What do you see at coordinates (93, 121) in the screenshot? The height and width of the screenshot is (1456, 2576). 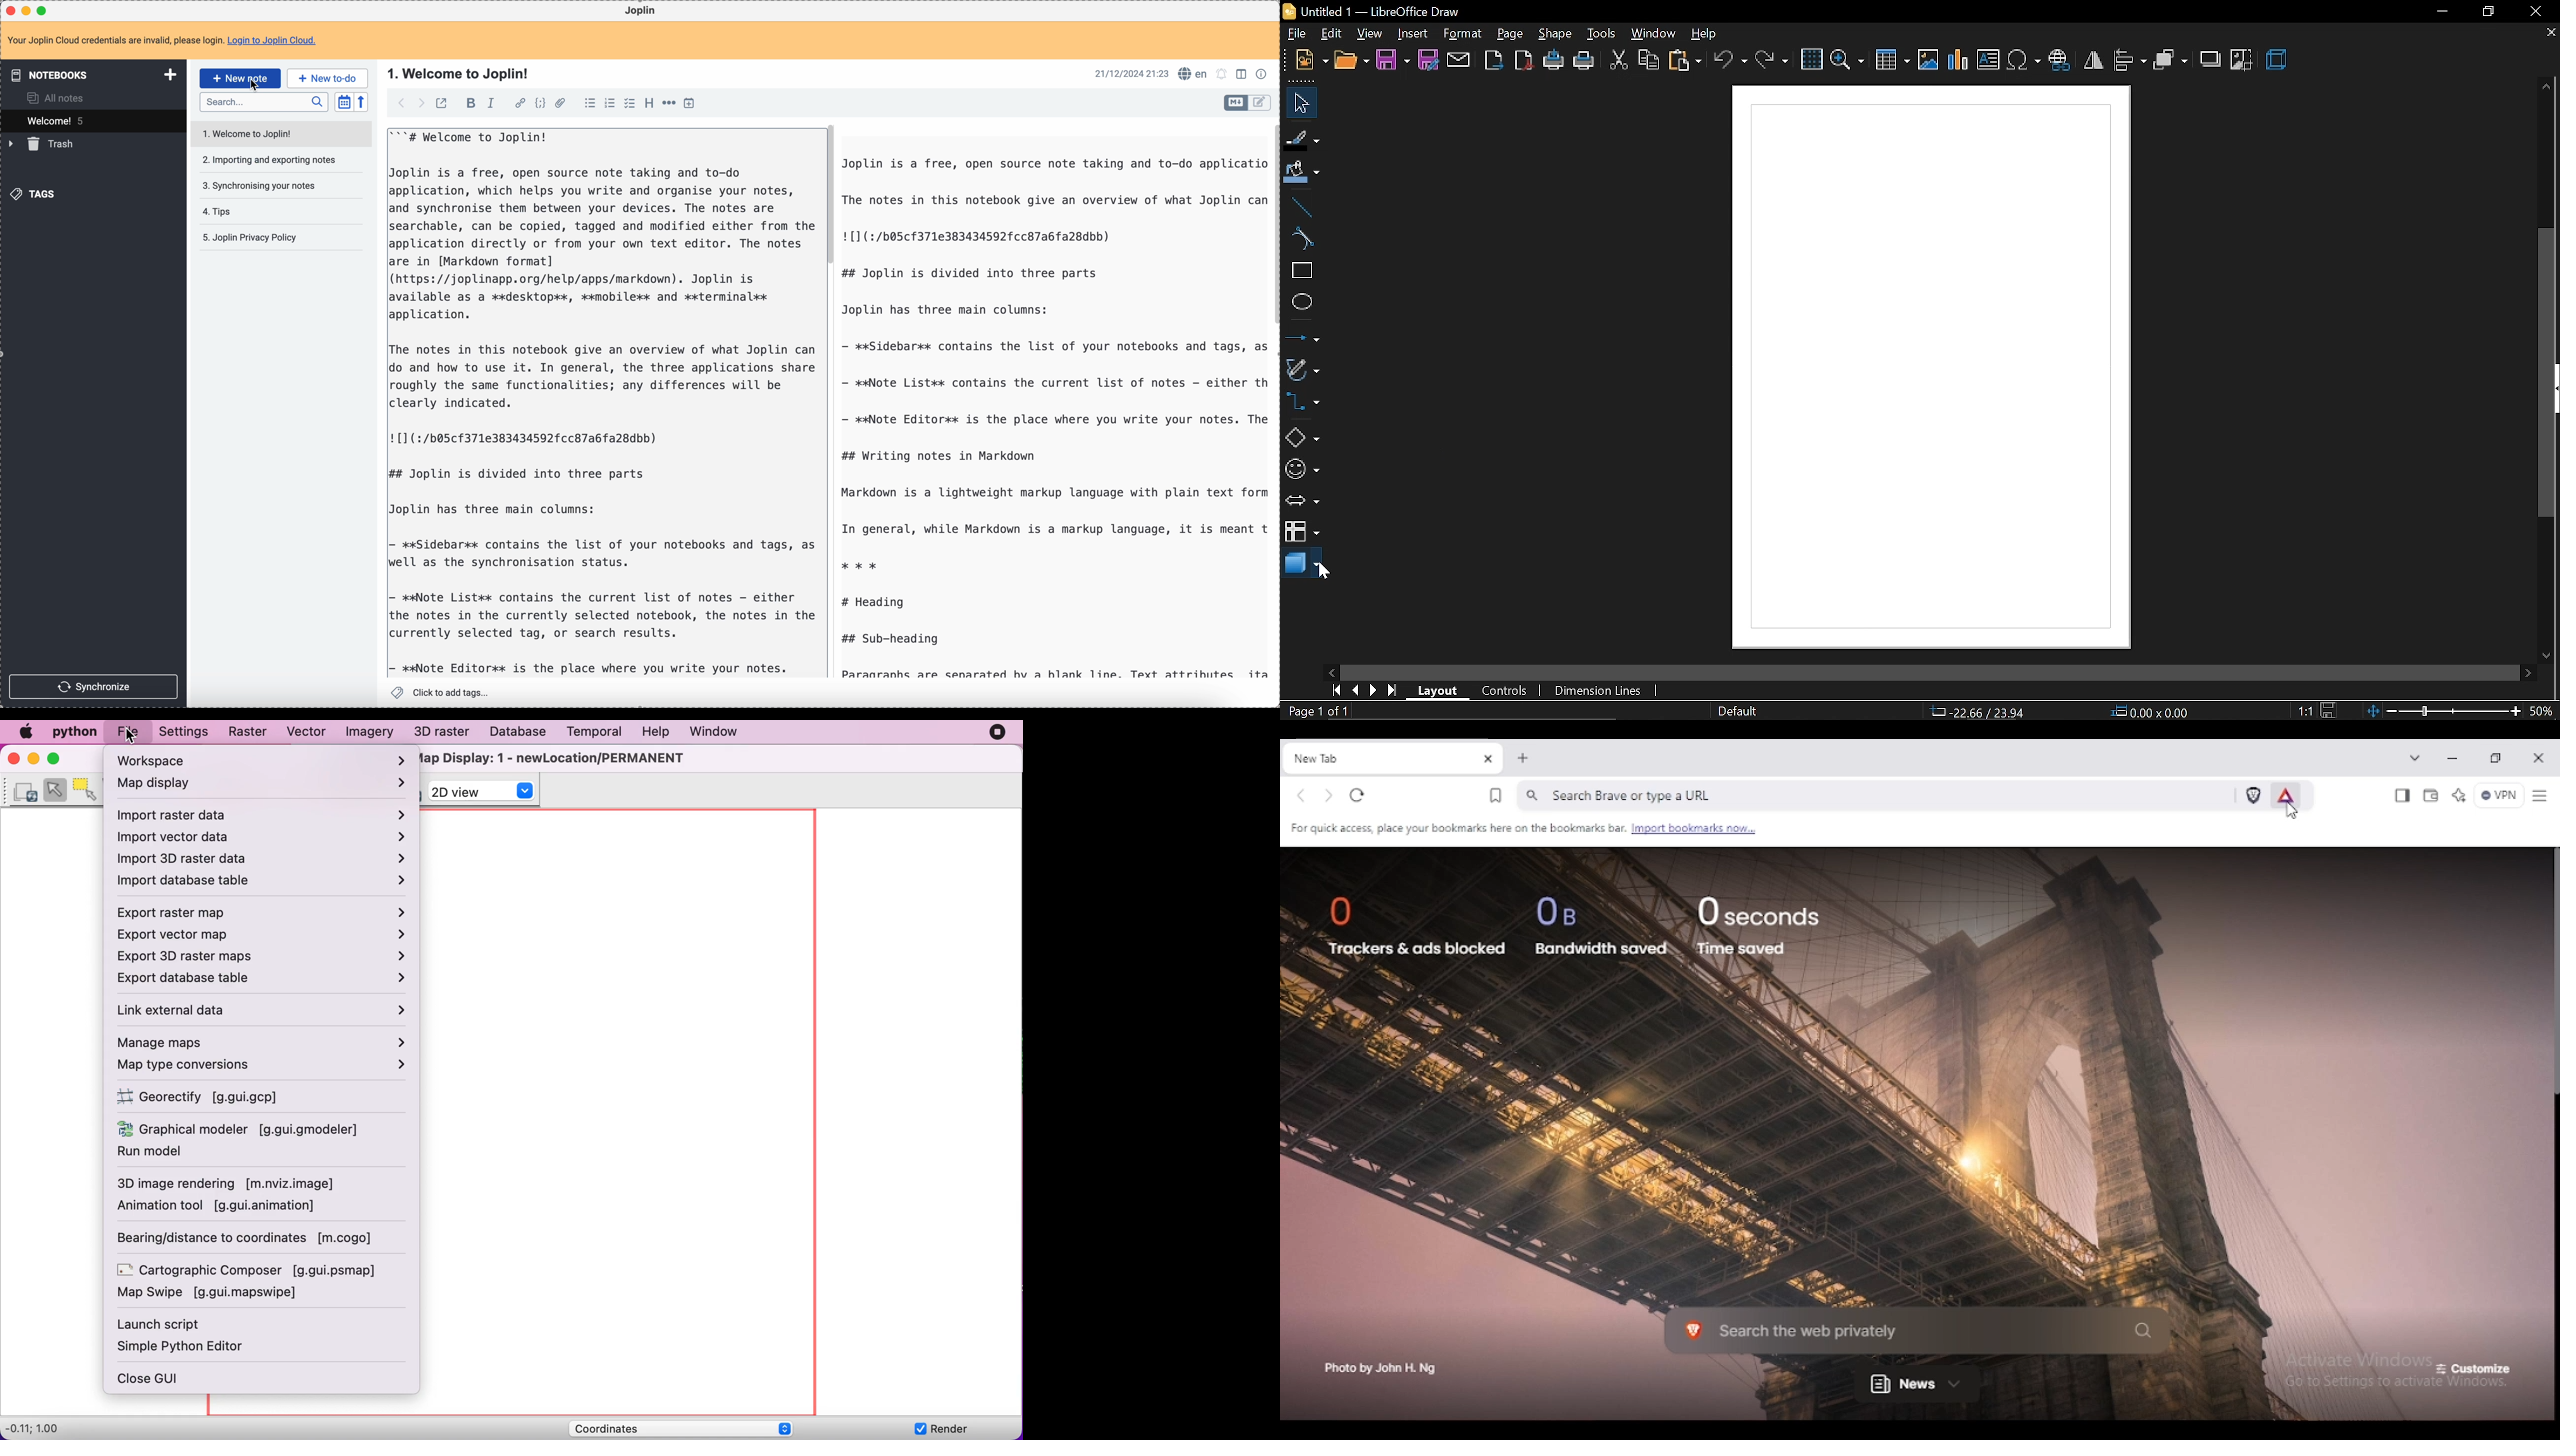 I see `welcome` at bounding box center [93, 121].